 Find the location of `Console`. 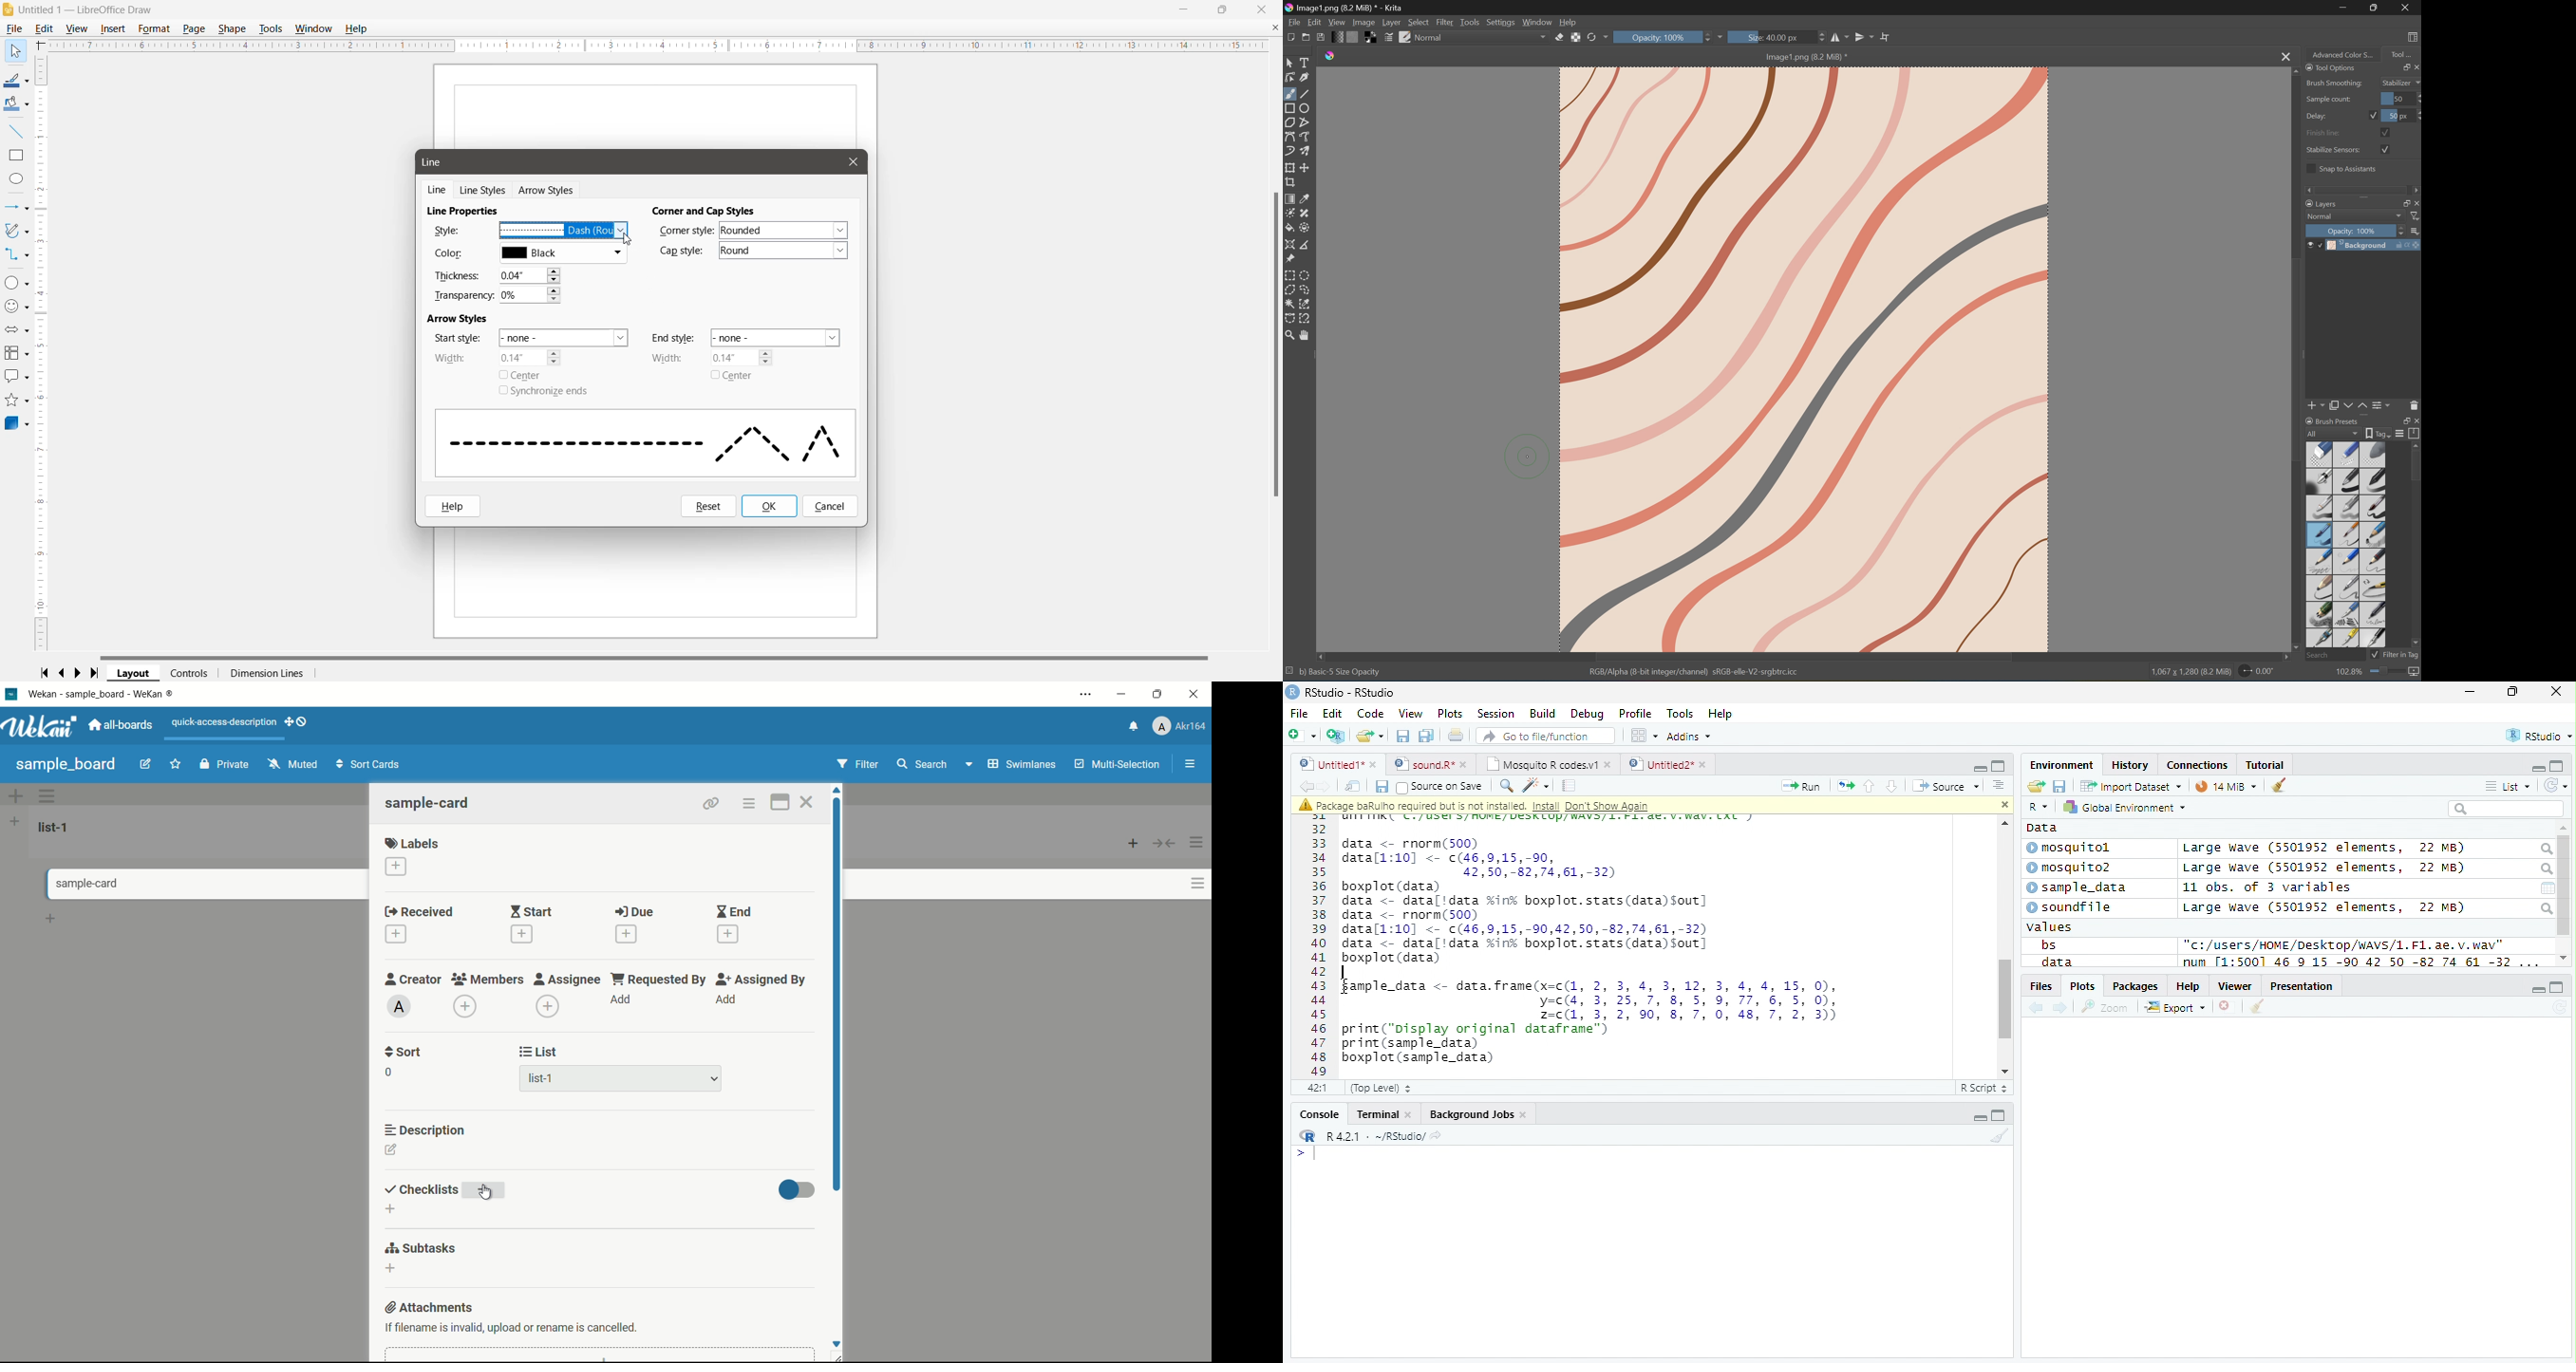

Console is located at coordinates (1316, 1113).